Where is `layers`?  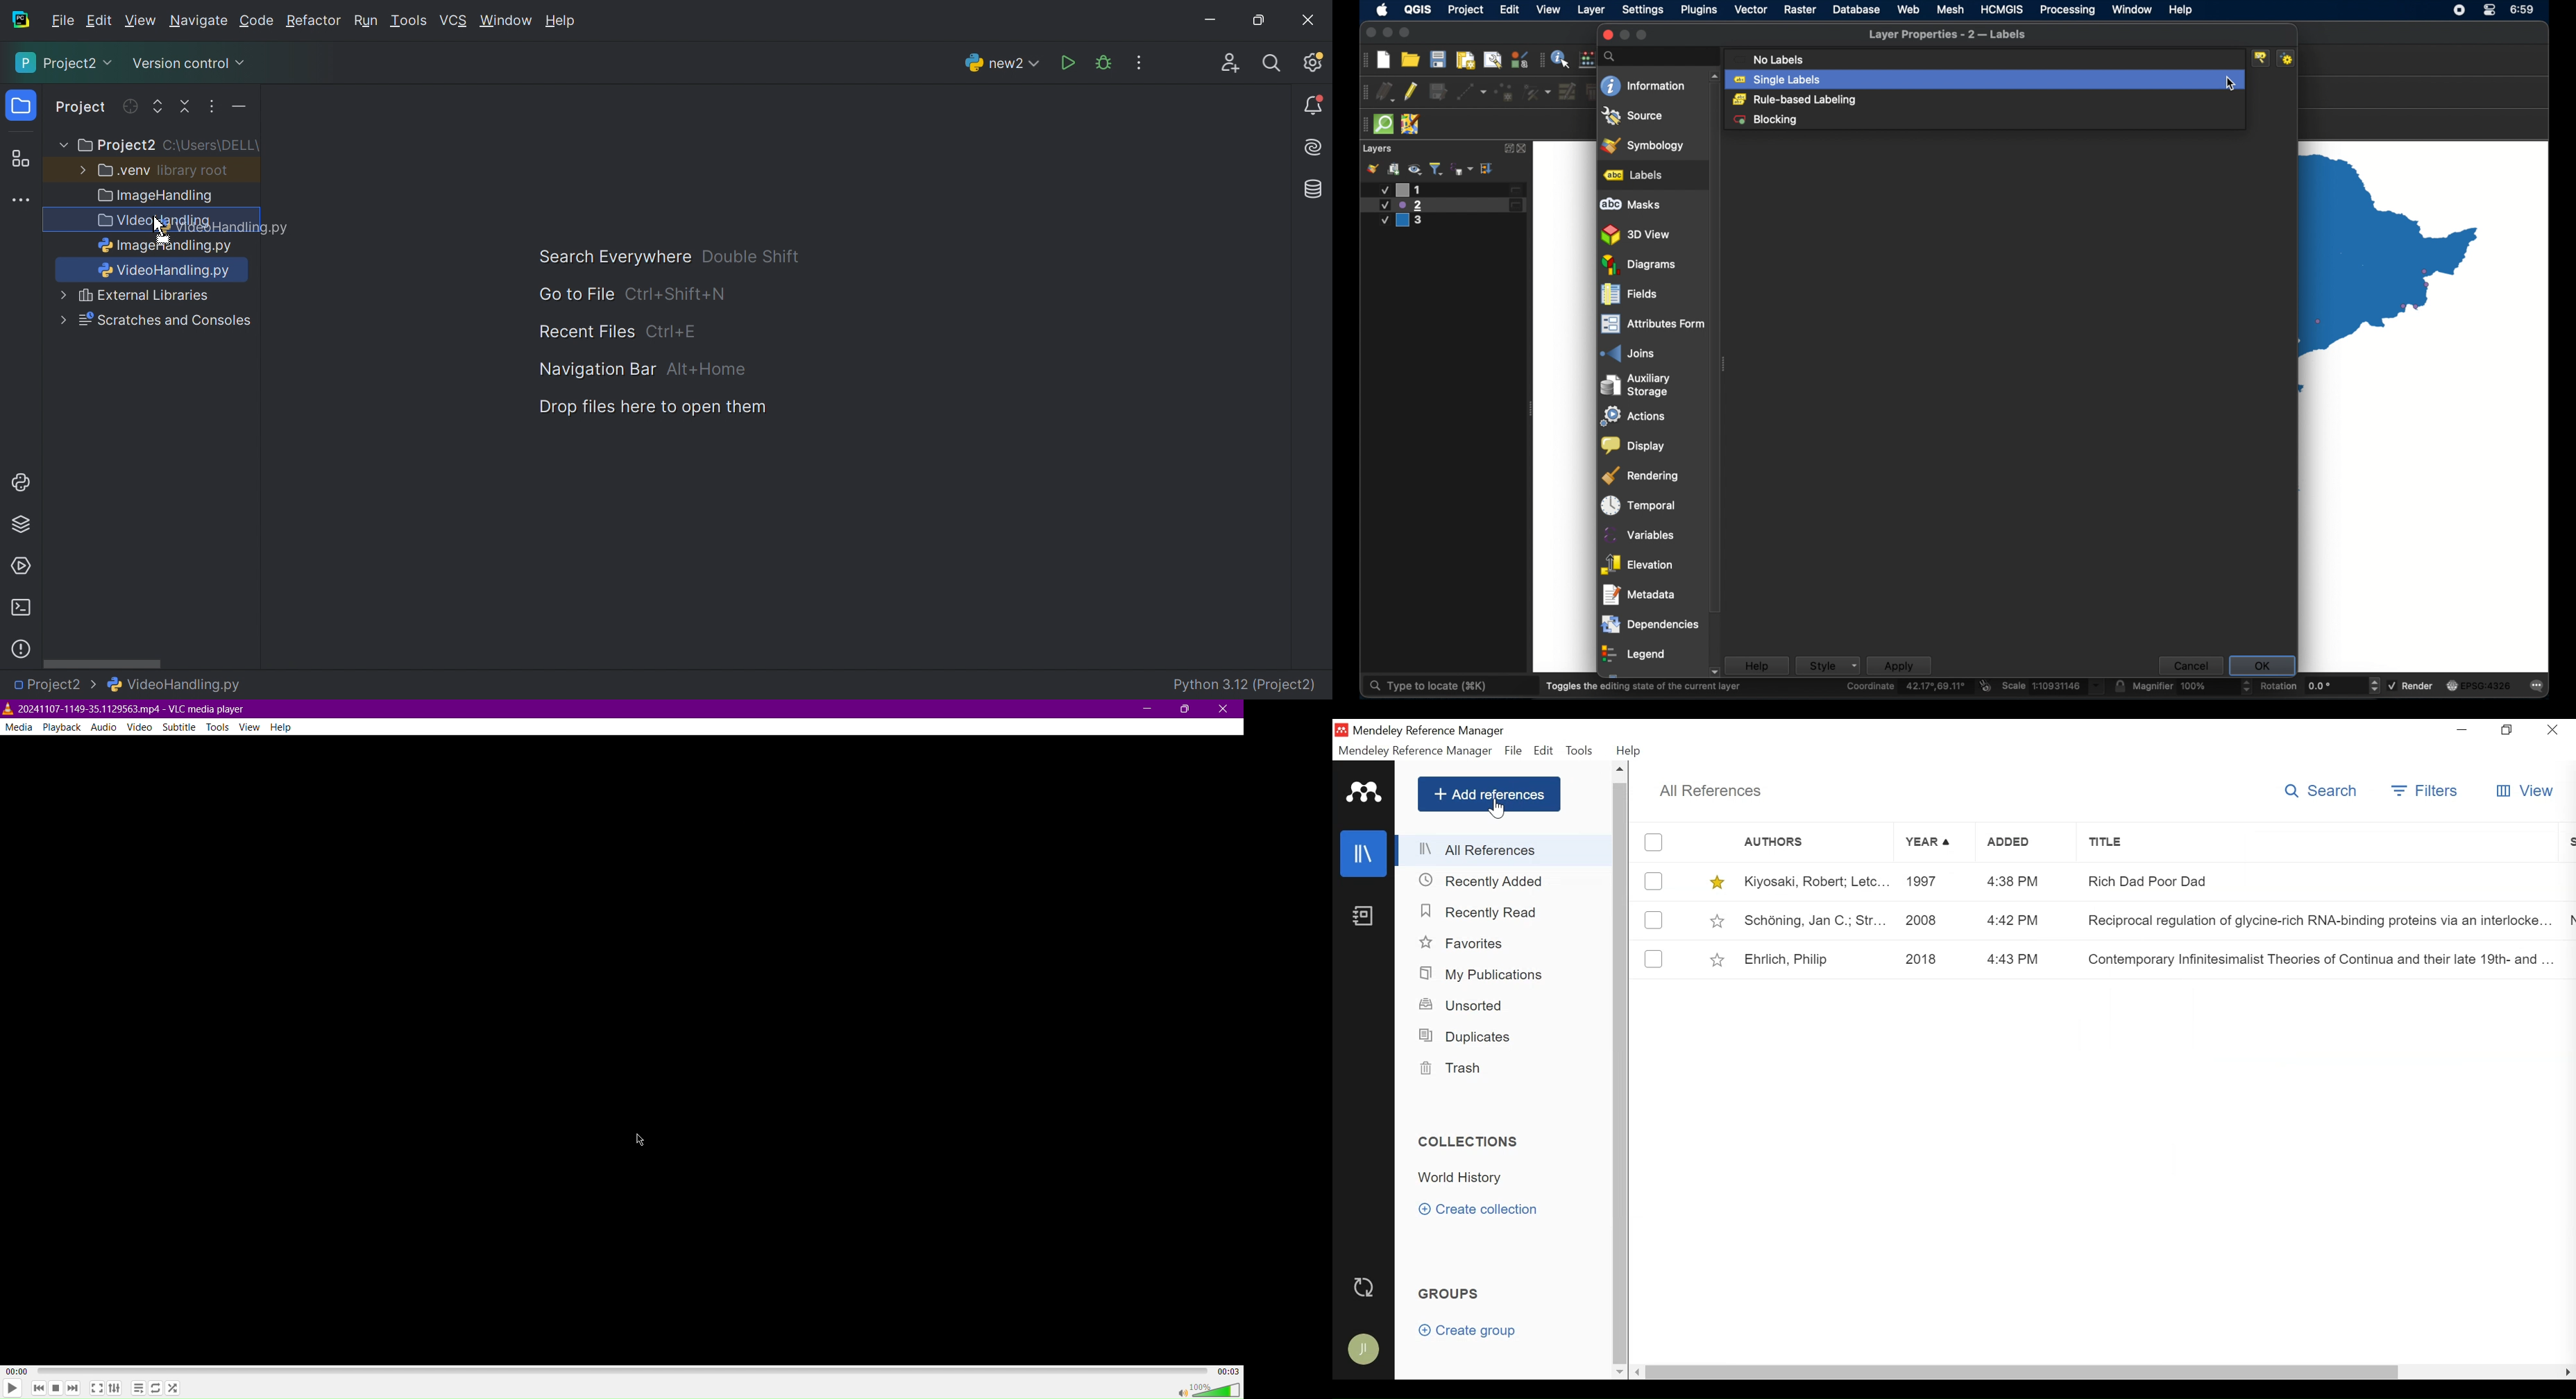
layers is located at coordinates (1378, 149).